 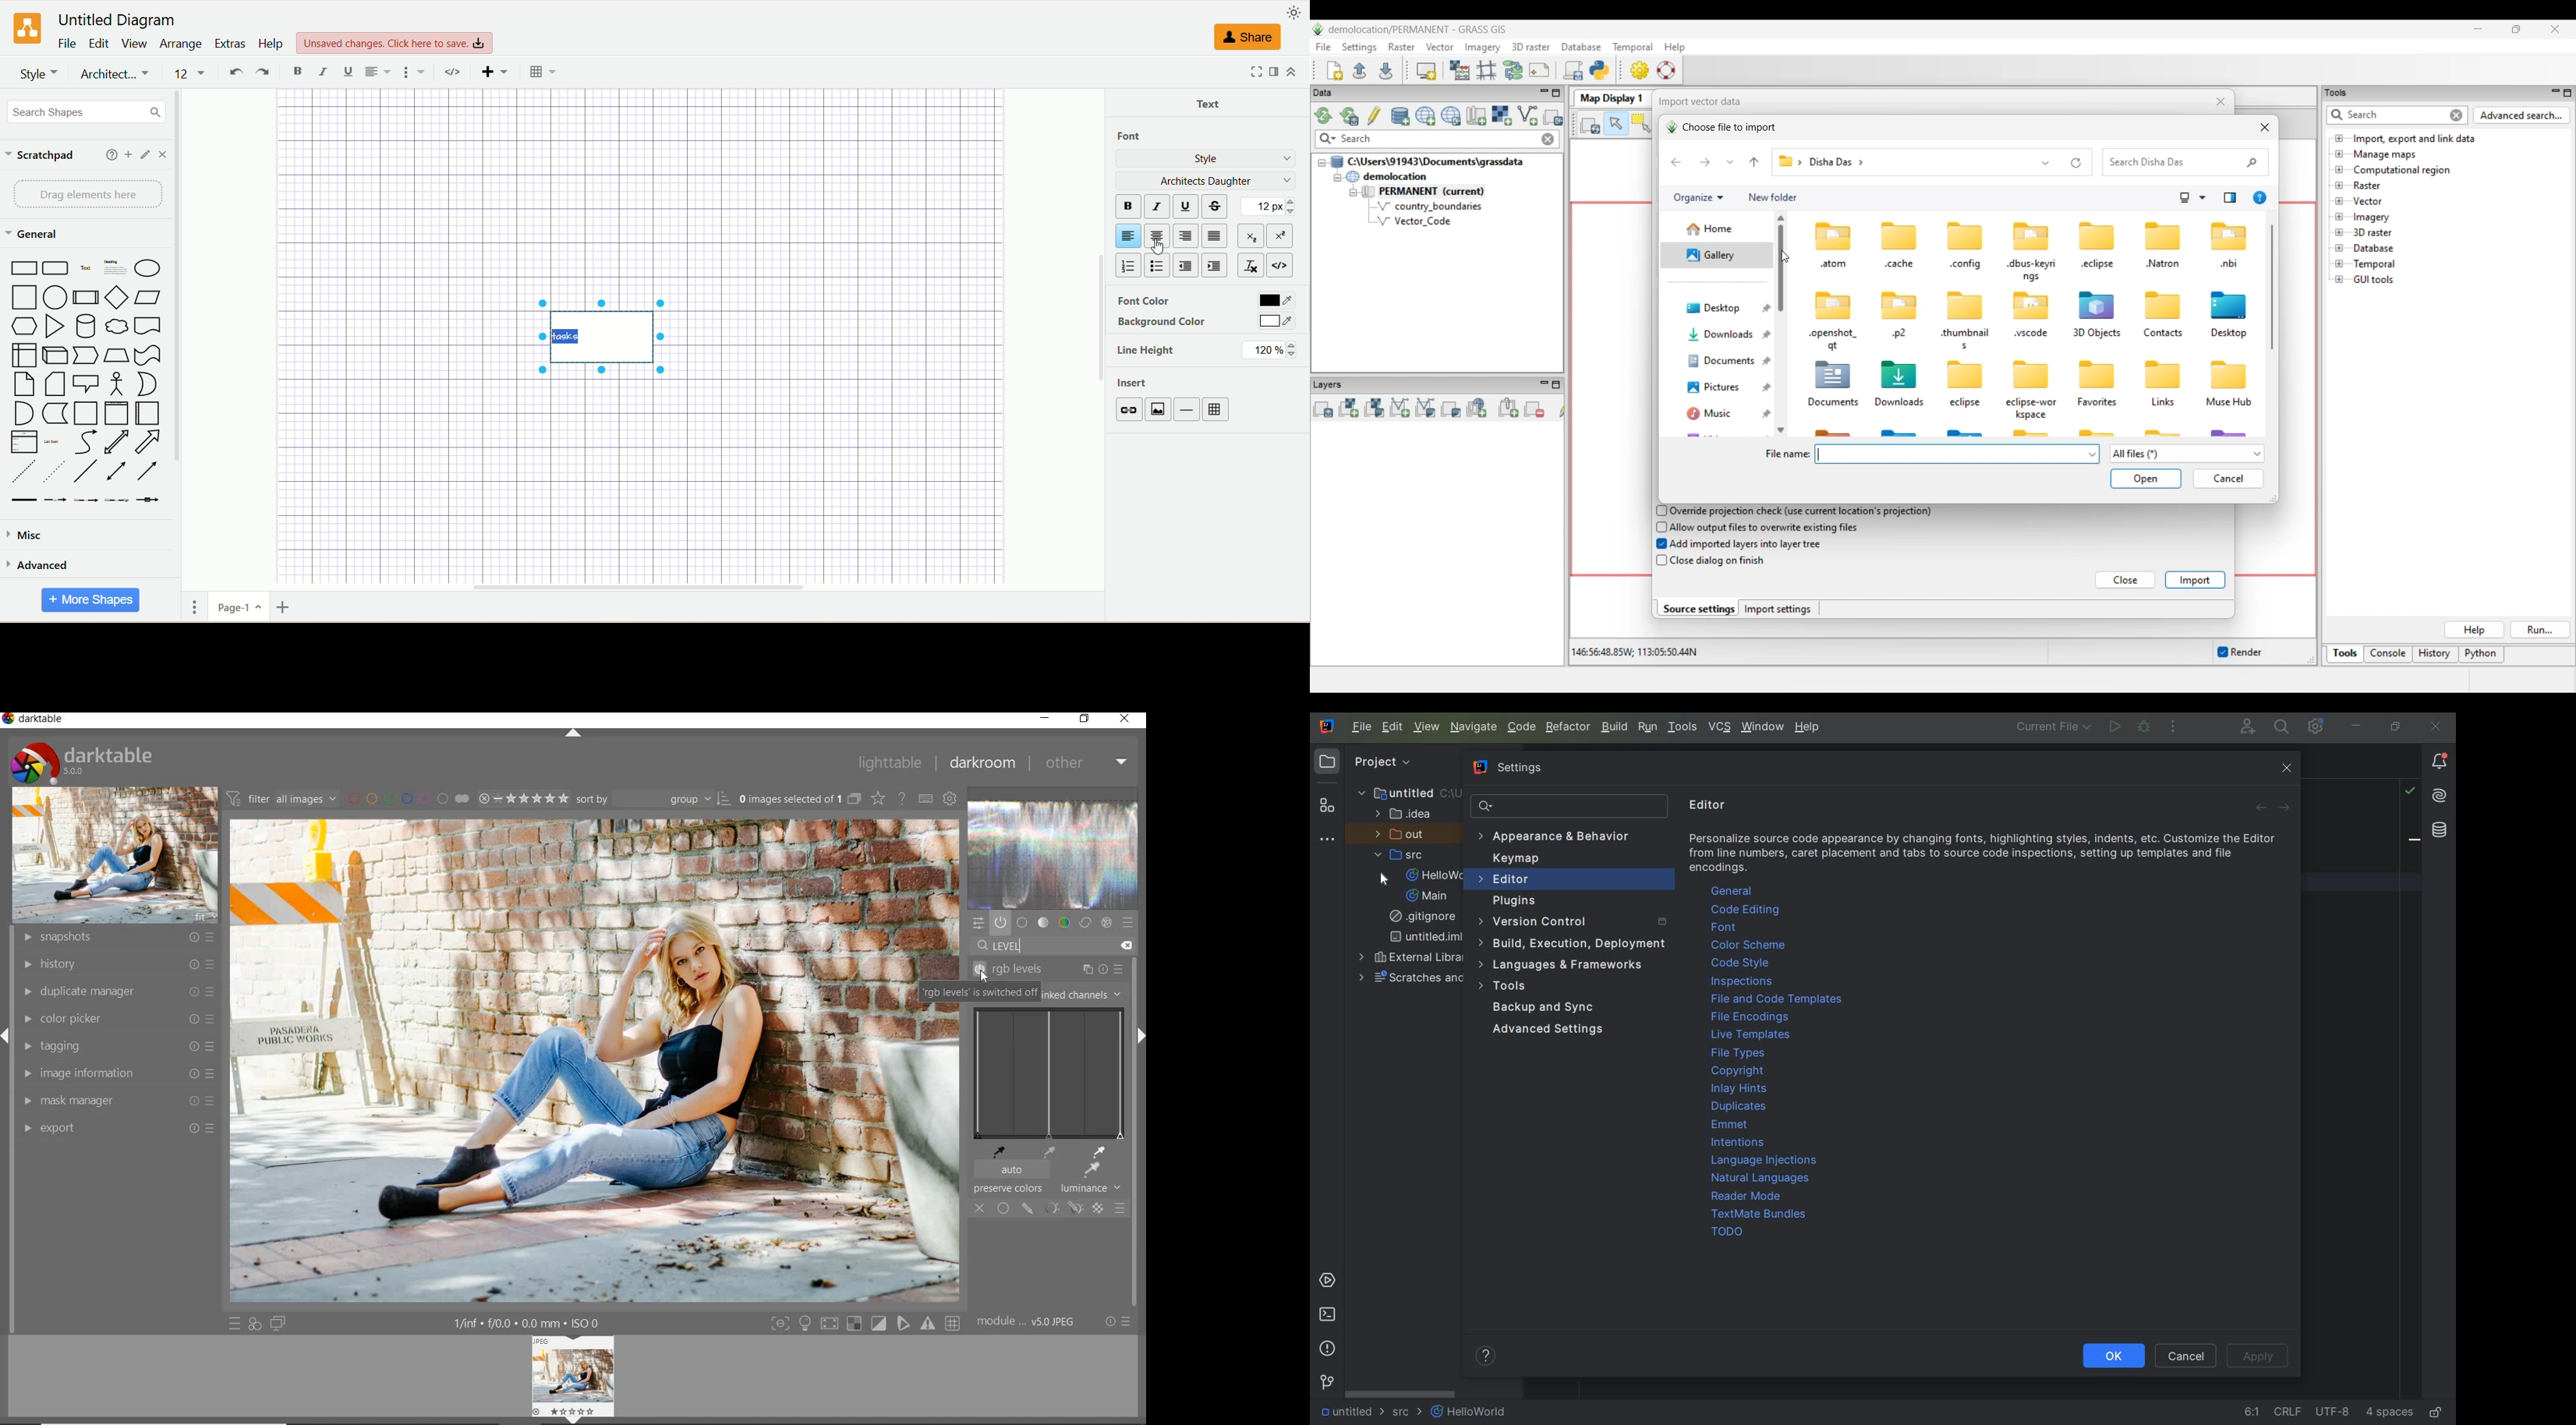 I want to click on Circle, so click(x=56, y=298).